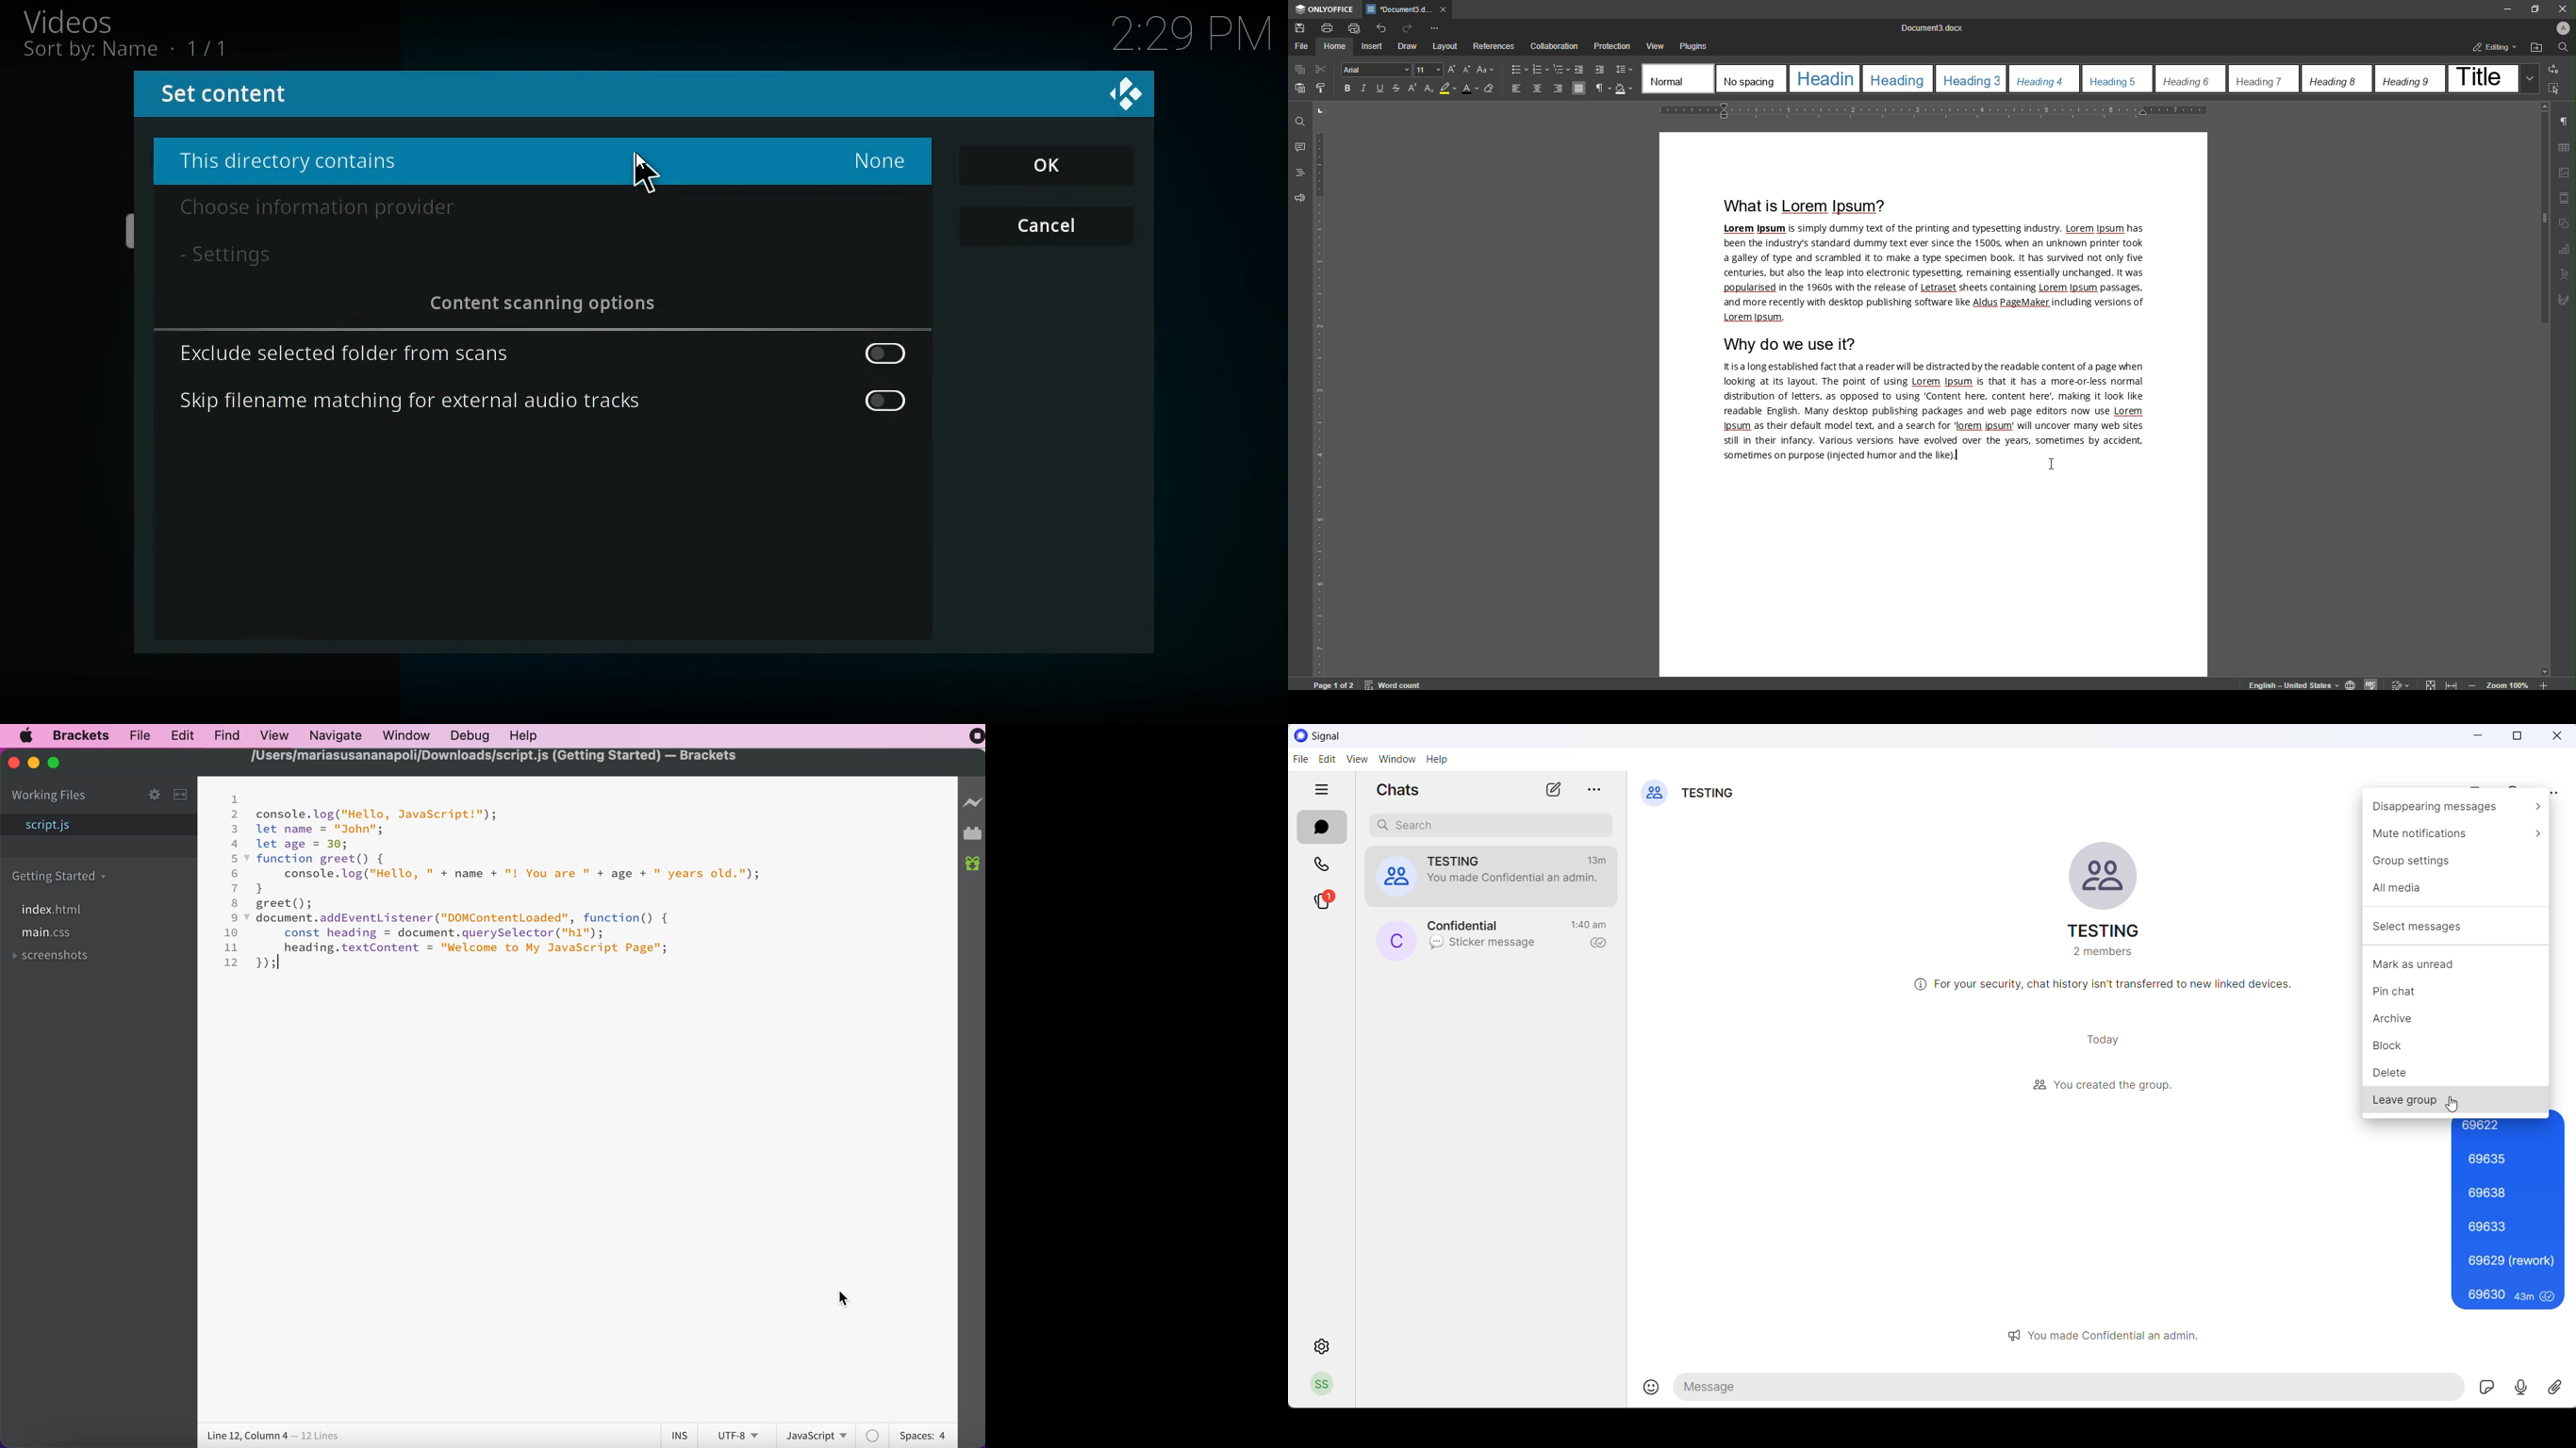 The height and width of the screenshot is (1456, 2576). Describe the element at coordinates (974, 865) in the screenshot. I see `new build of brackets` at that location.